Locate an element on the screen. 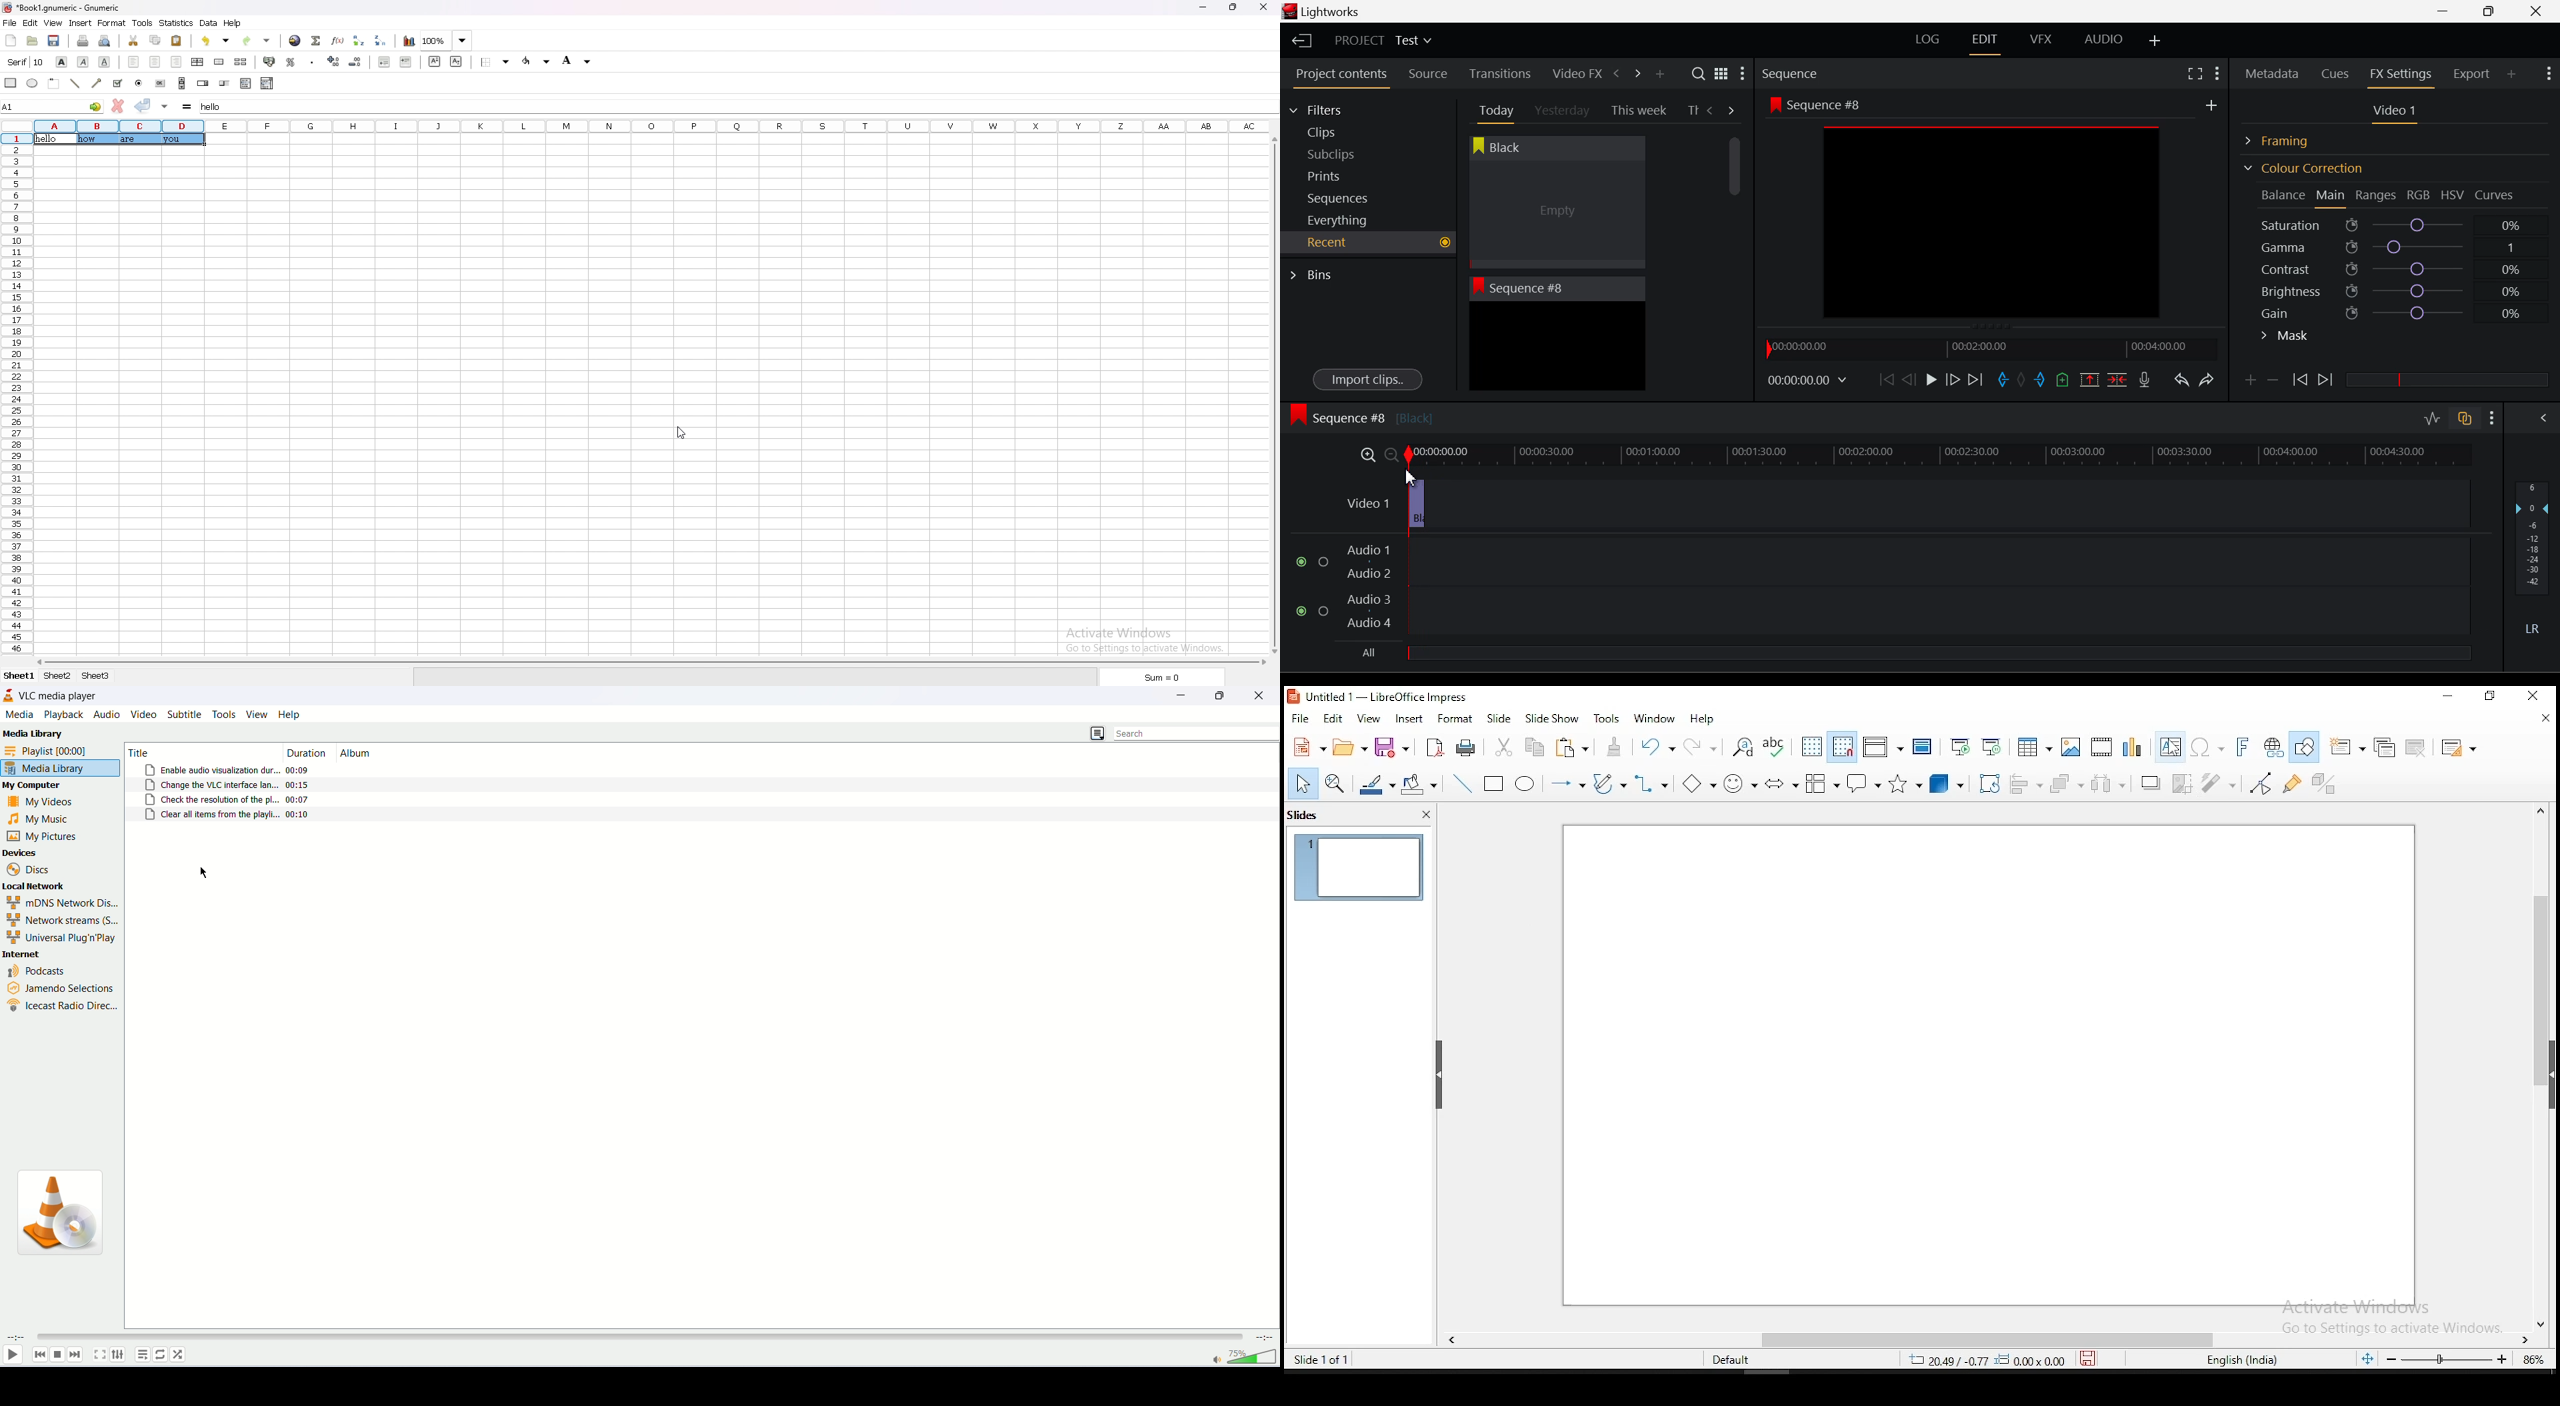  help is located at coordinates (1704, 716).